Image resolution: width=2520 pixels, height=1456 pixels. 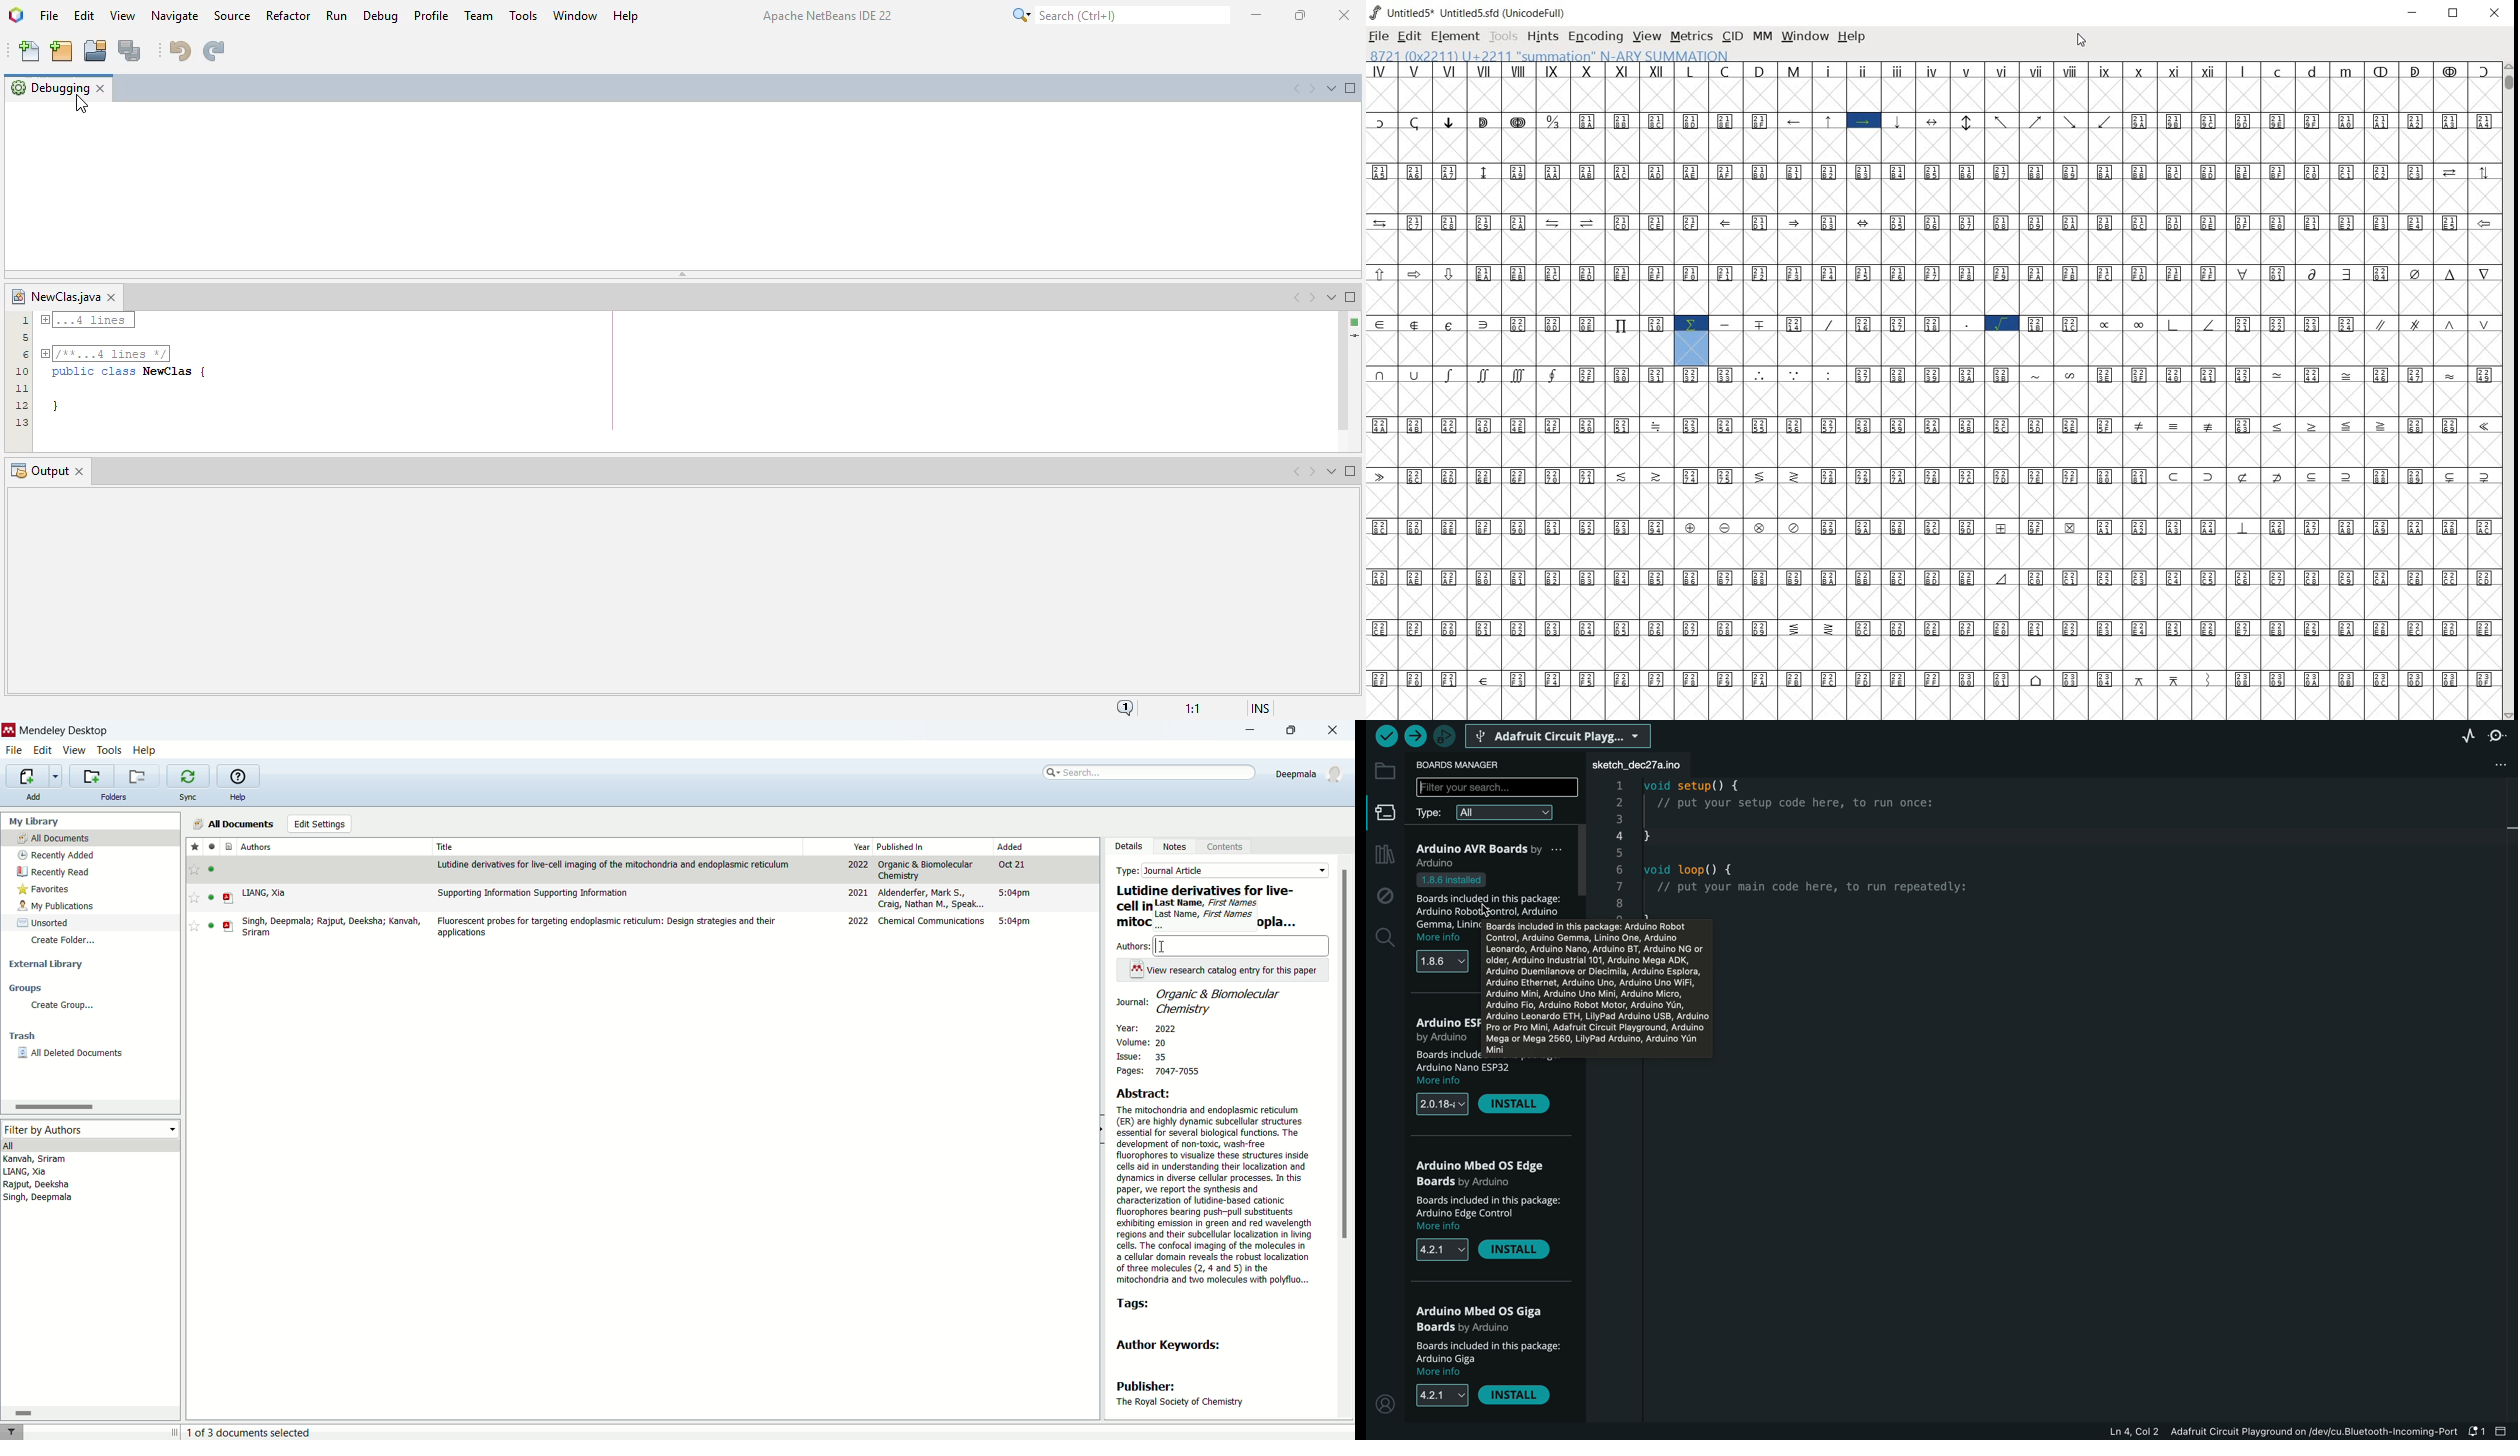 I want to click on debug, so click(x=381, y=15).